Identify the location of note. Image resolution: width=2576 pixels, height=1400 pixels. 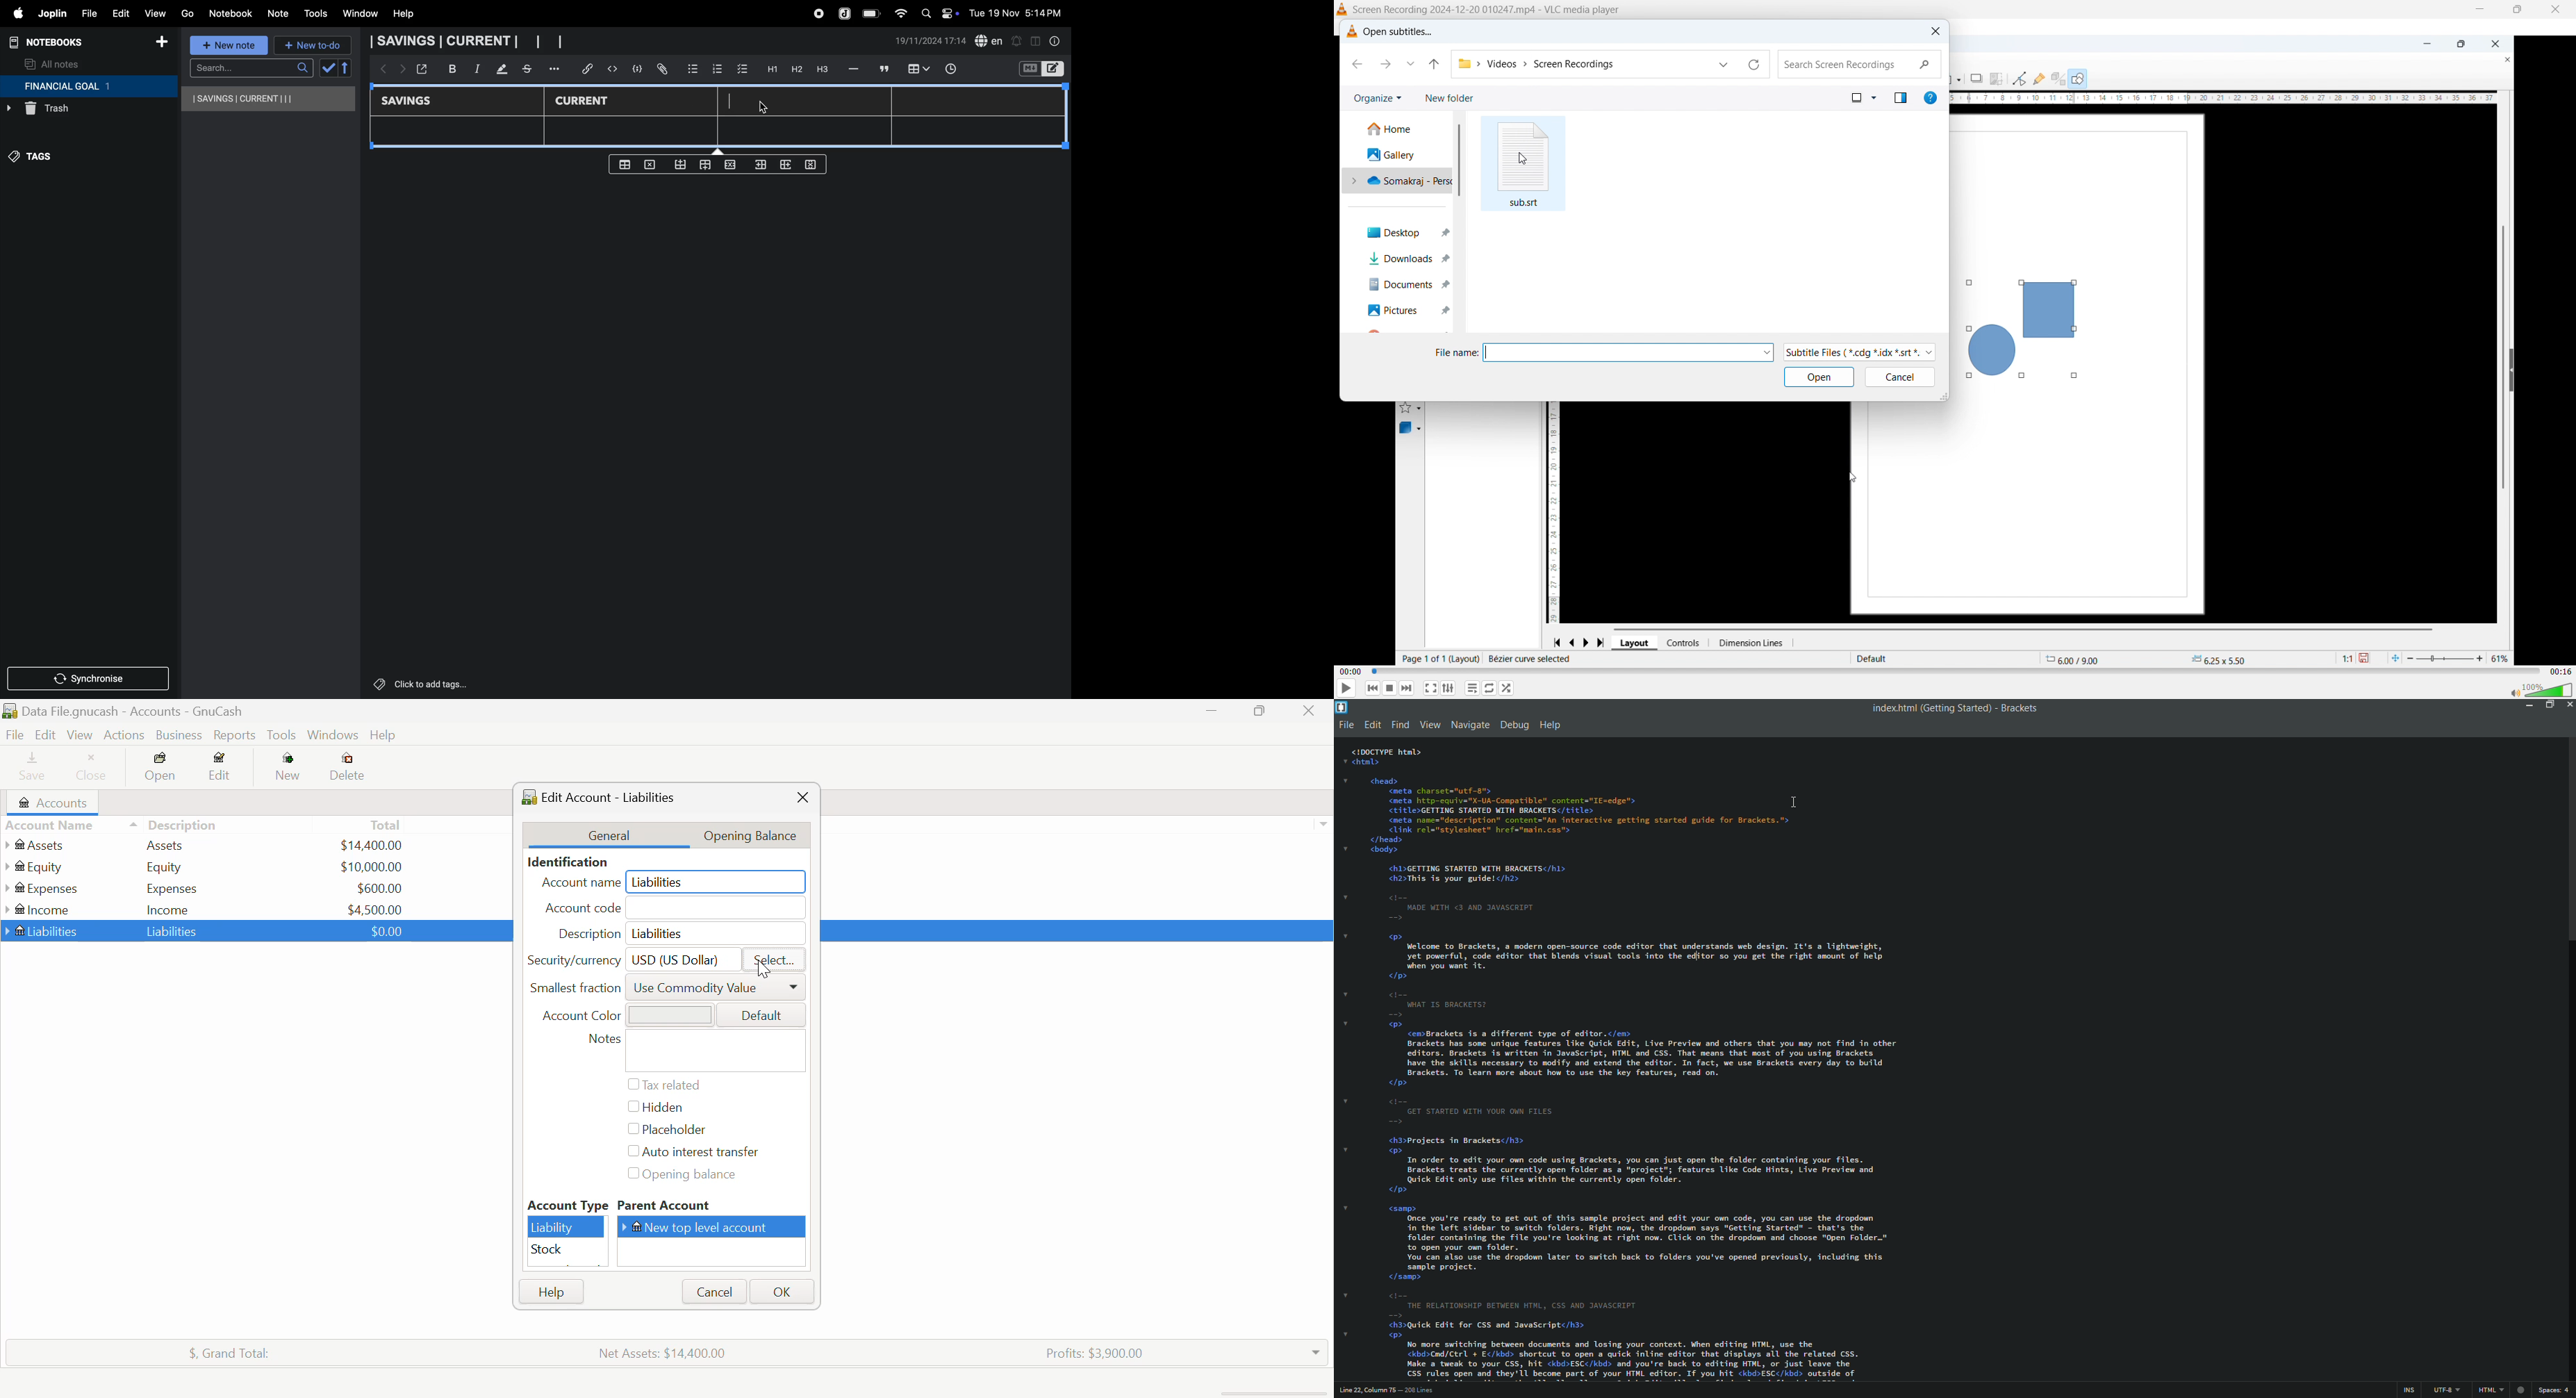
(280, 14).